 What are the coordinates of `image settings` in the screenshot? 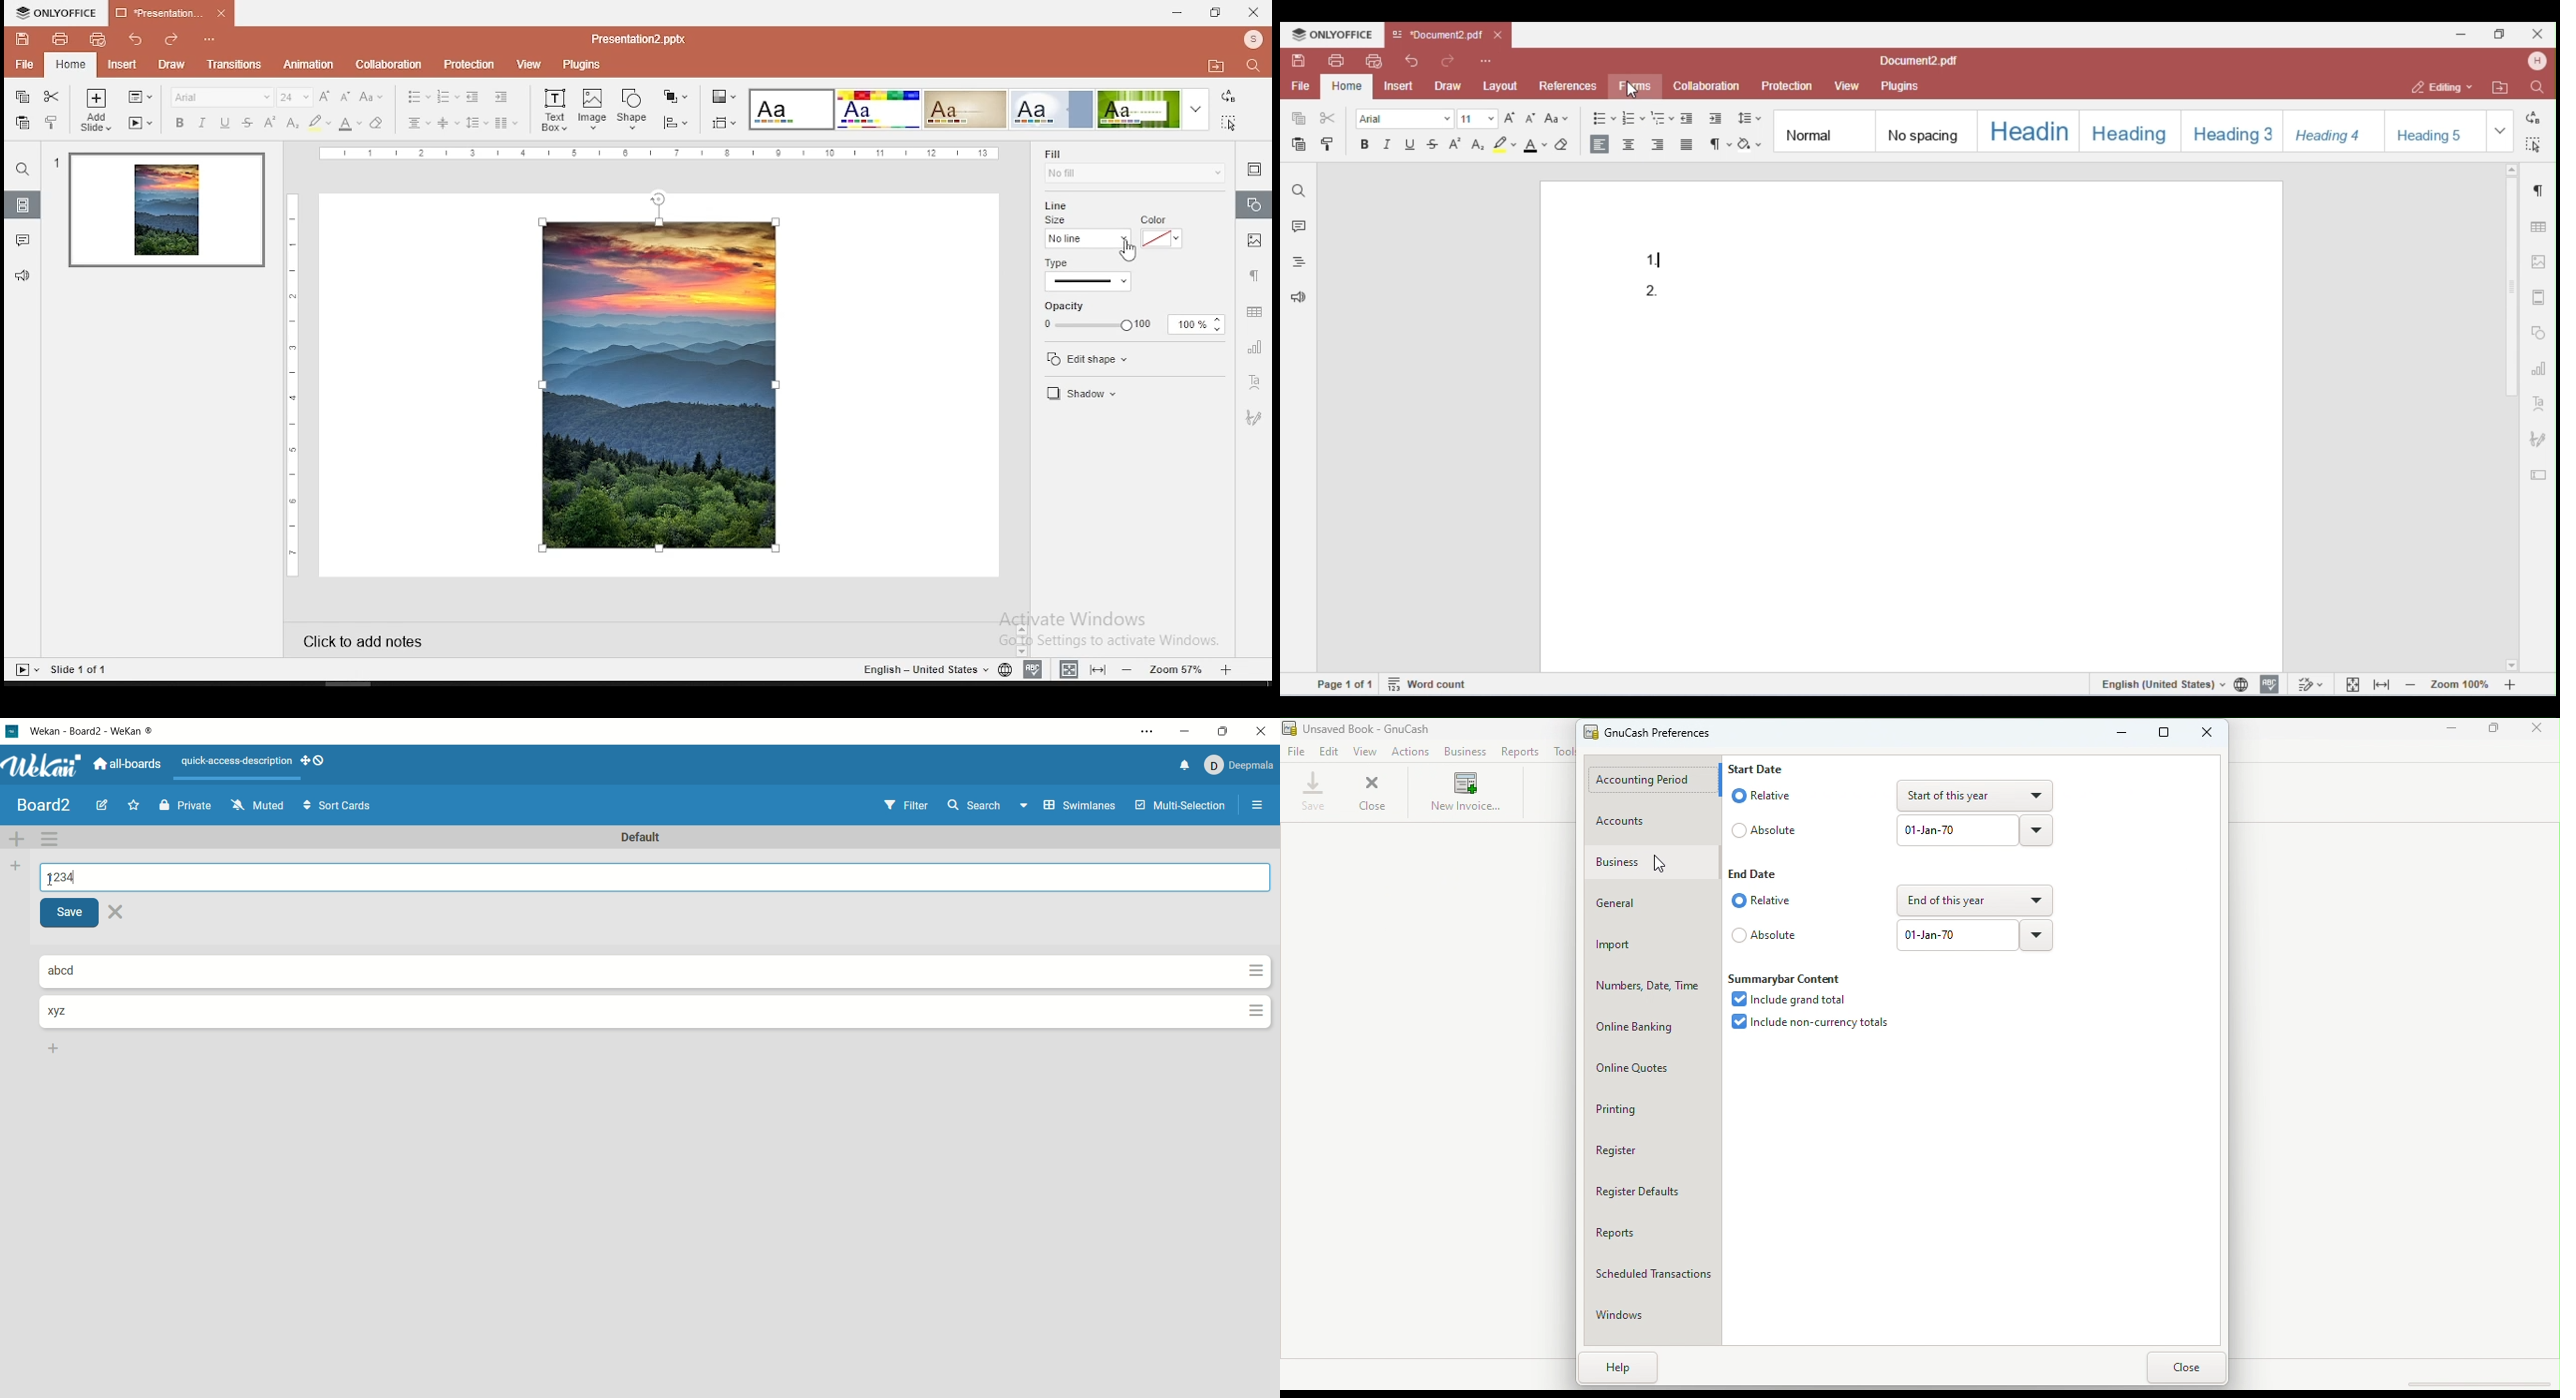 It's located at (1254, 240).